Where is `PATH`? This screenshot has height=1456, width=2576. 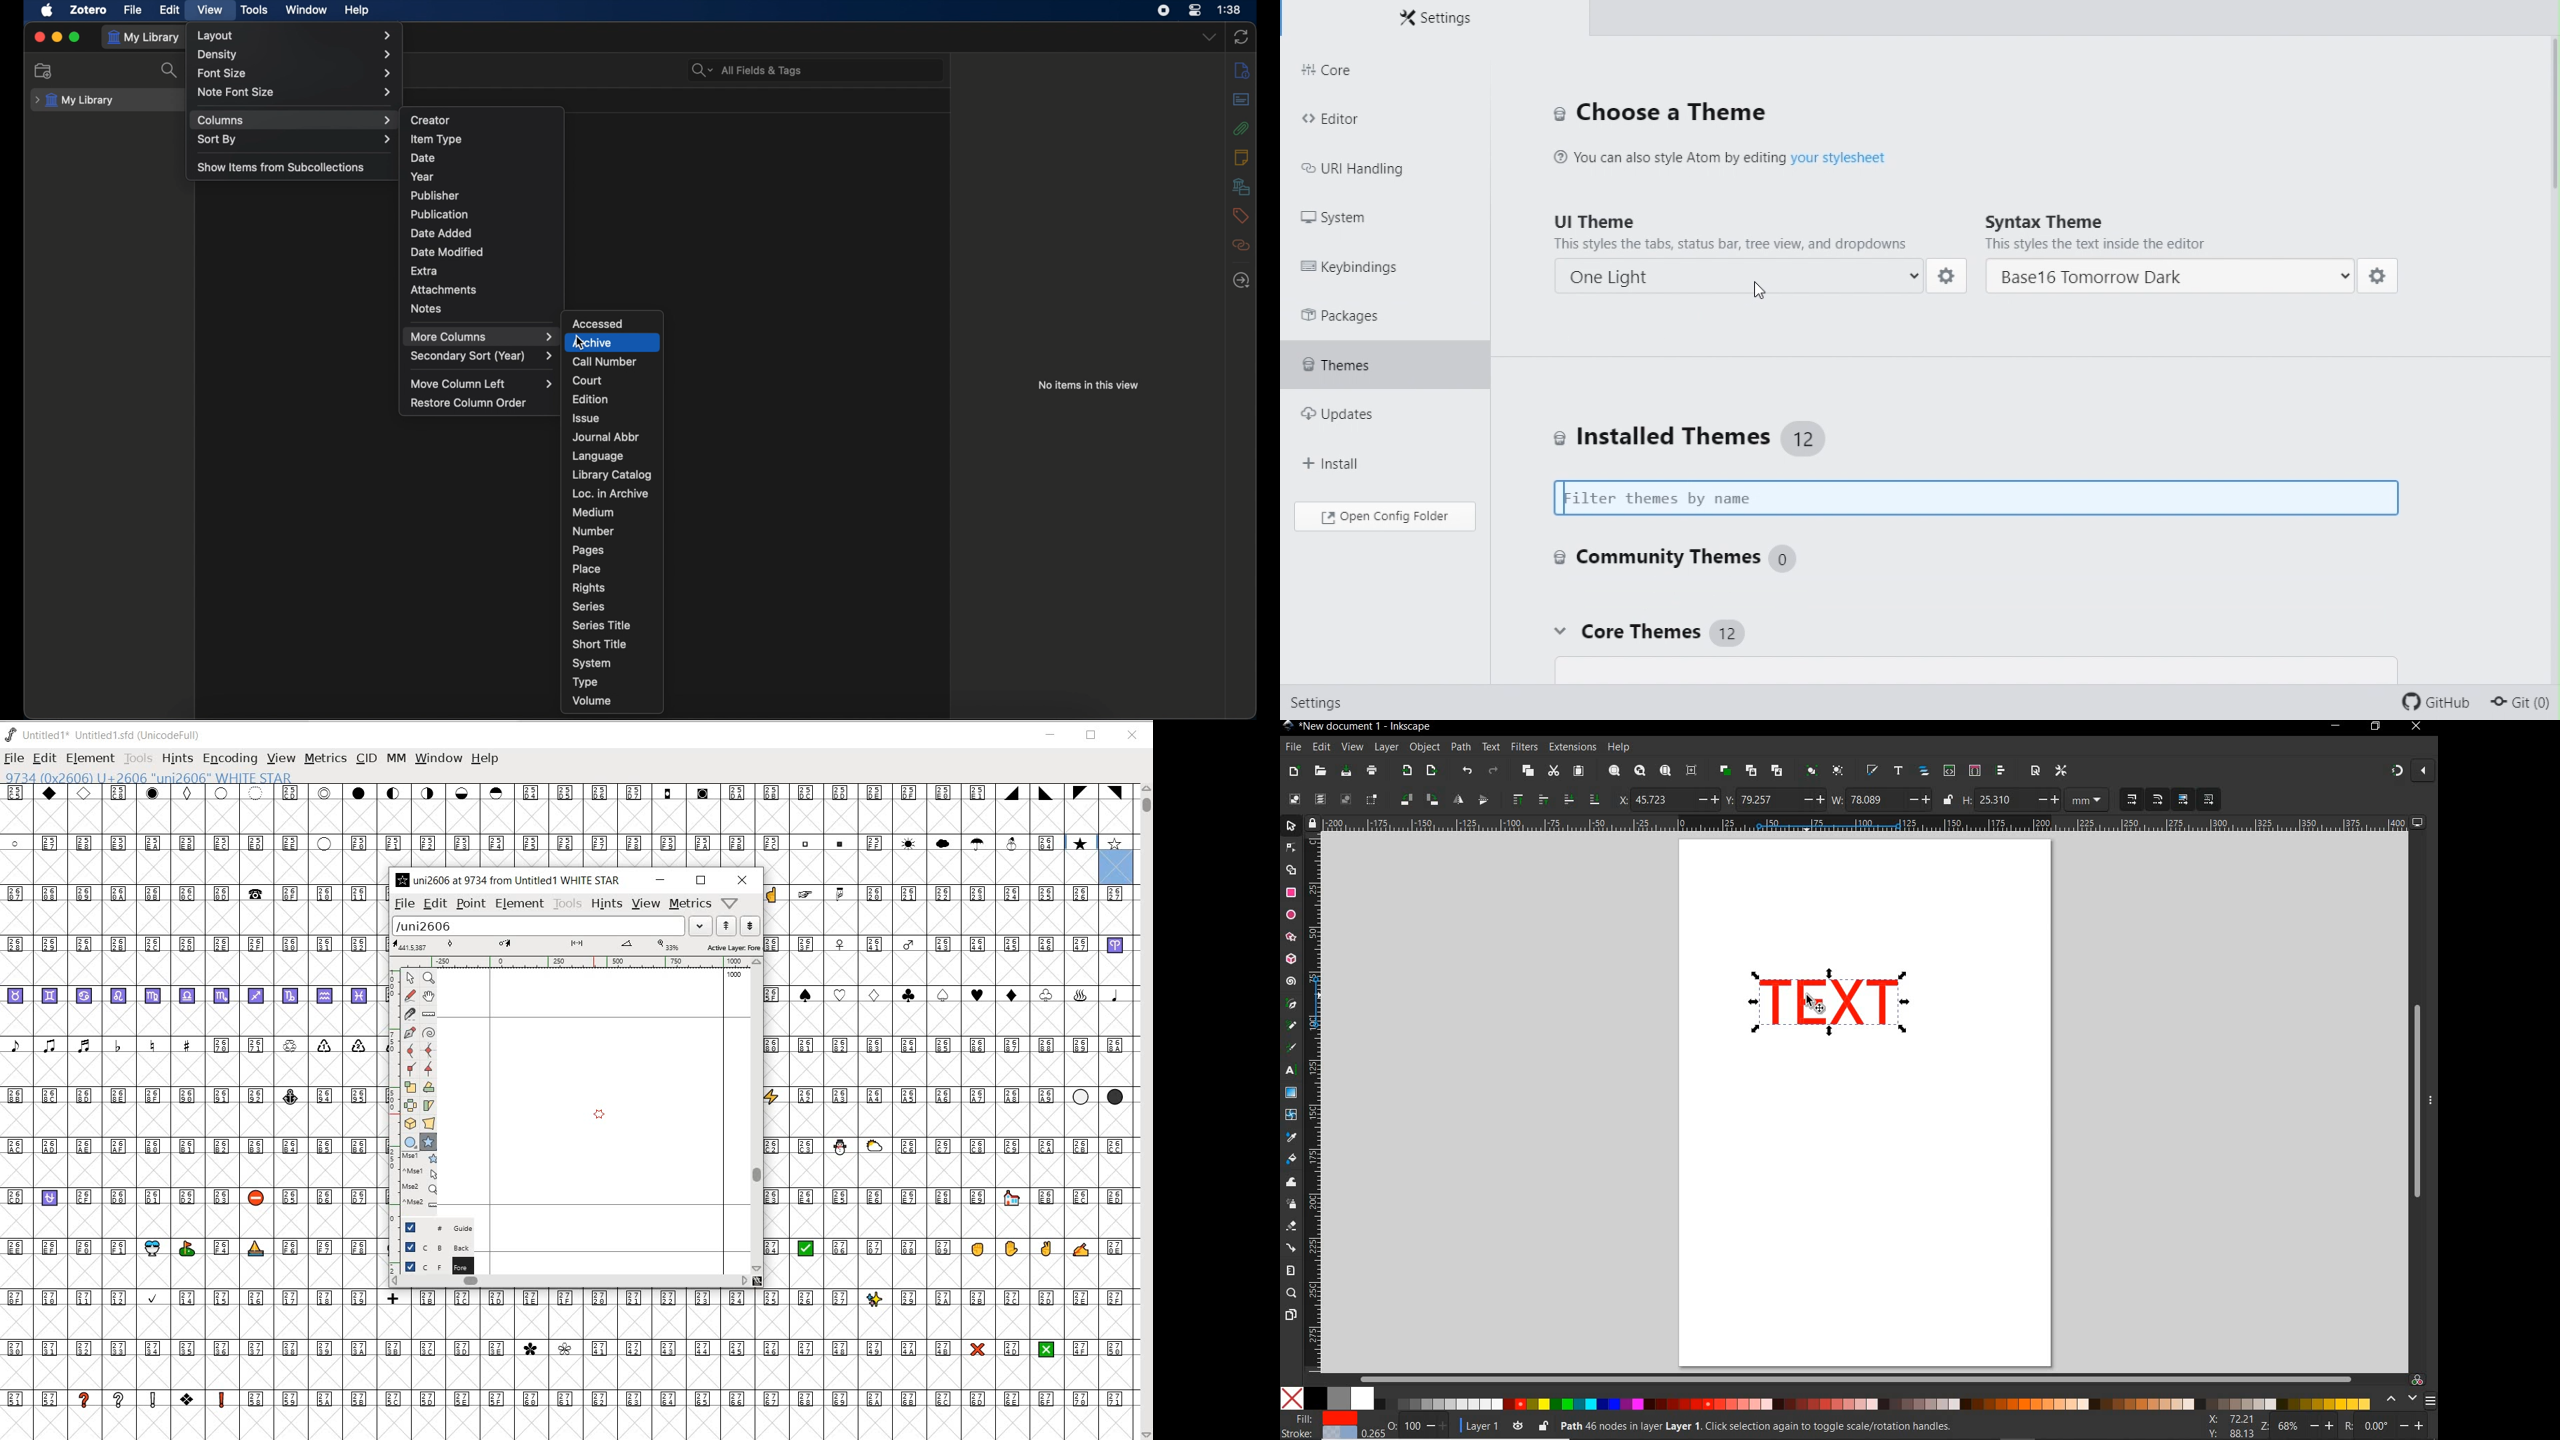 PATH is located at coordinates (1460, 750).